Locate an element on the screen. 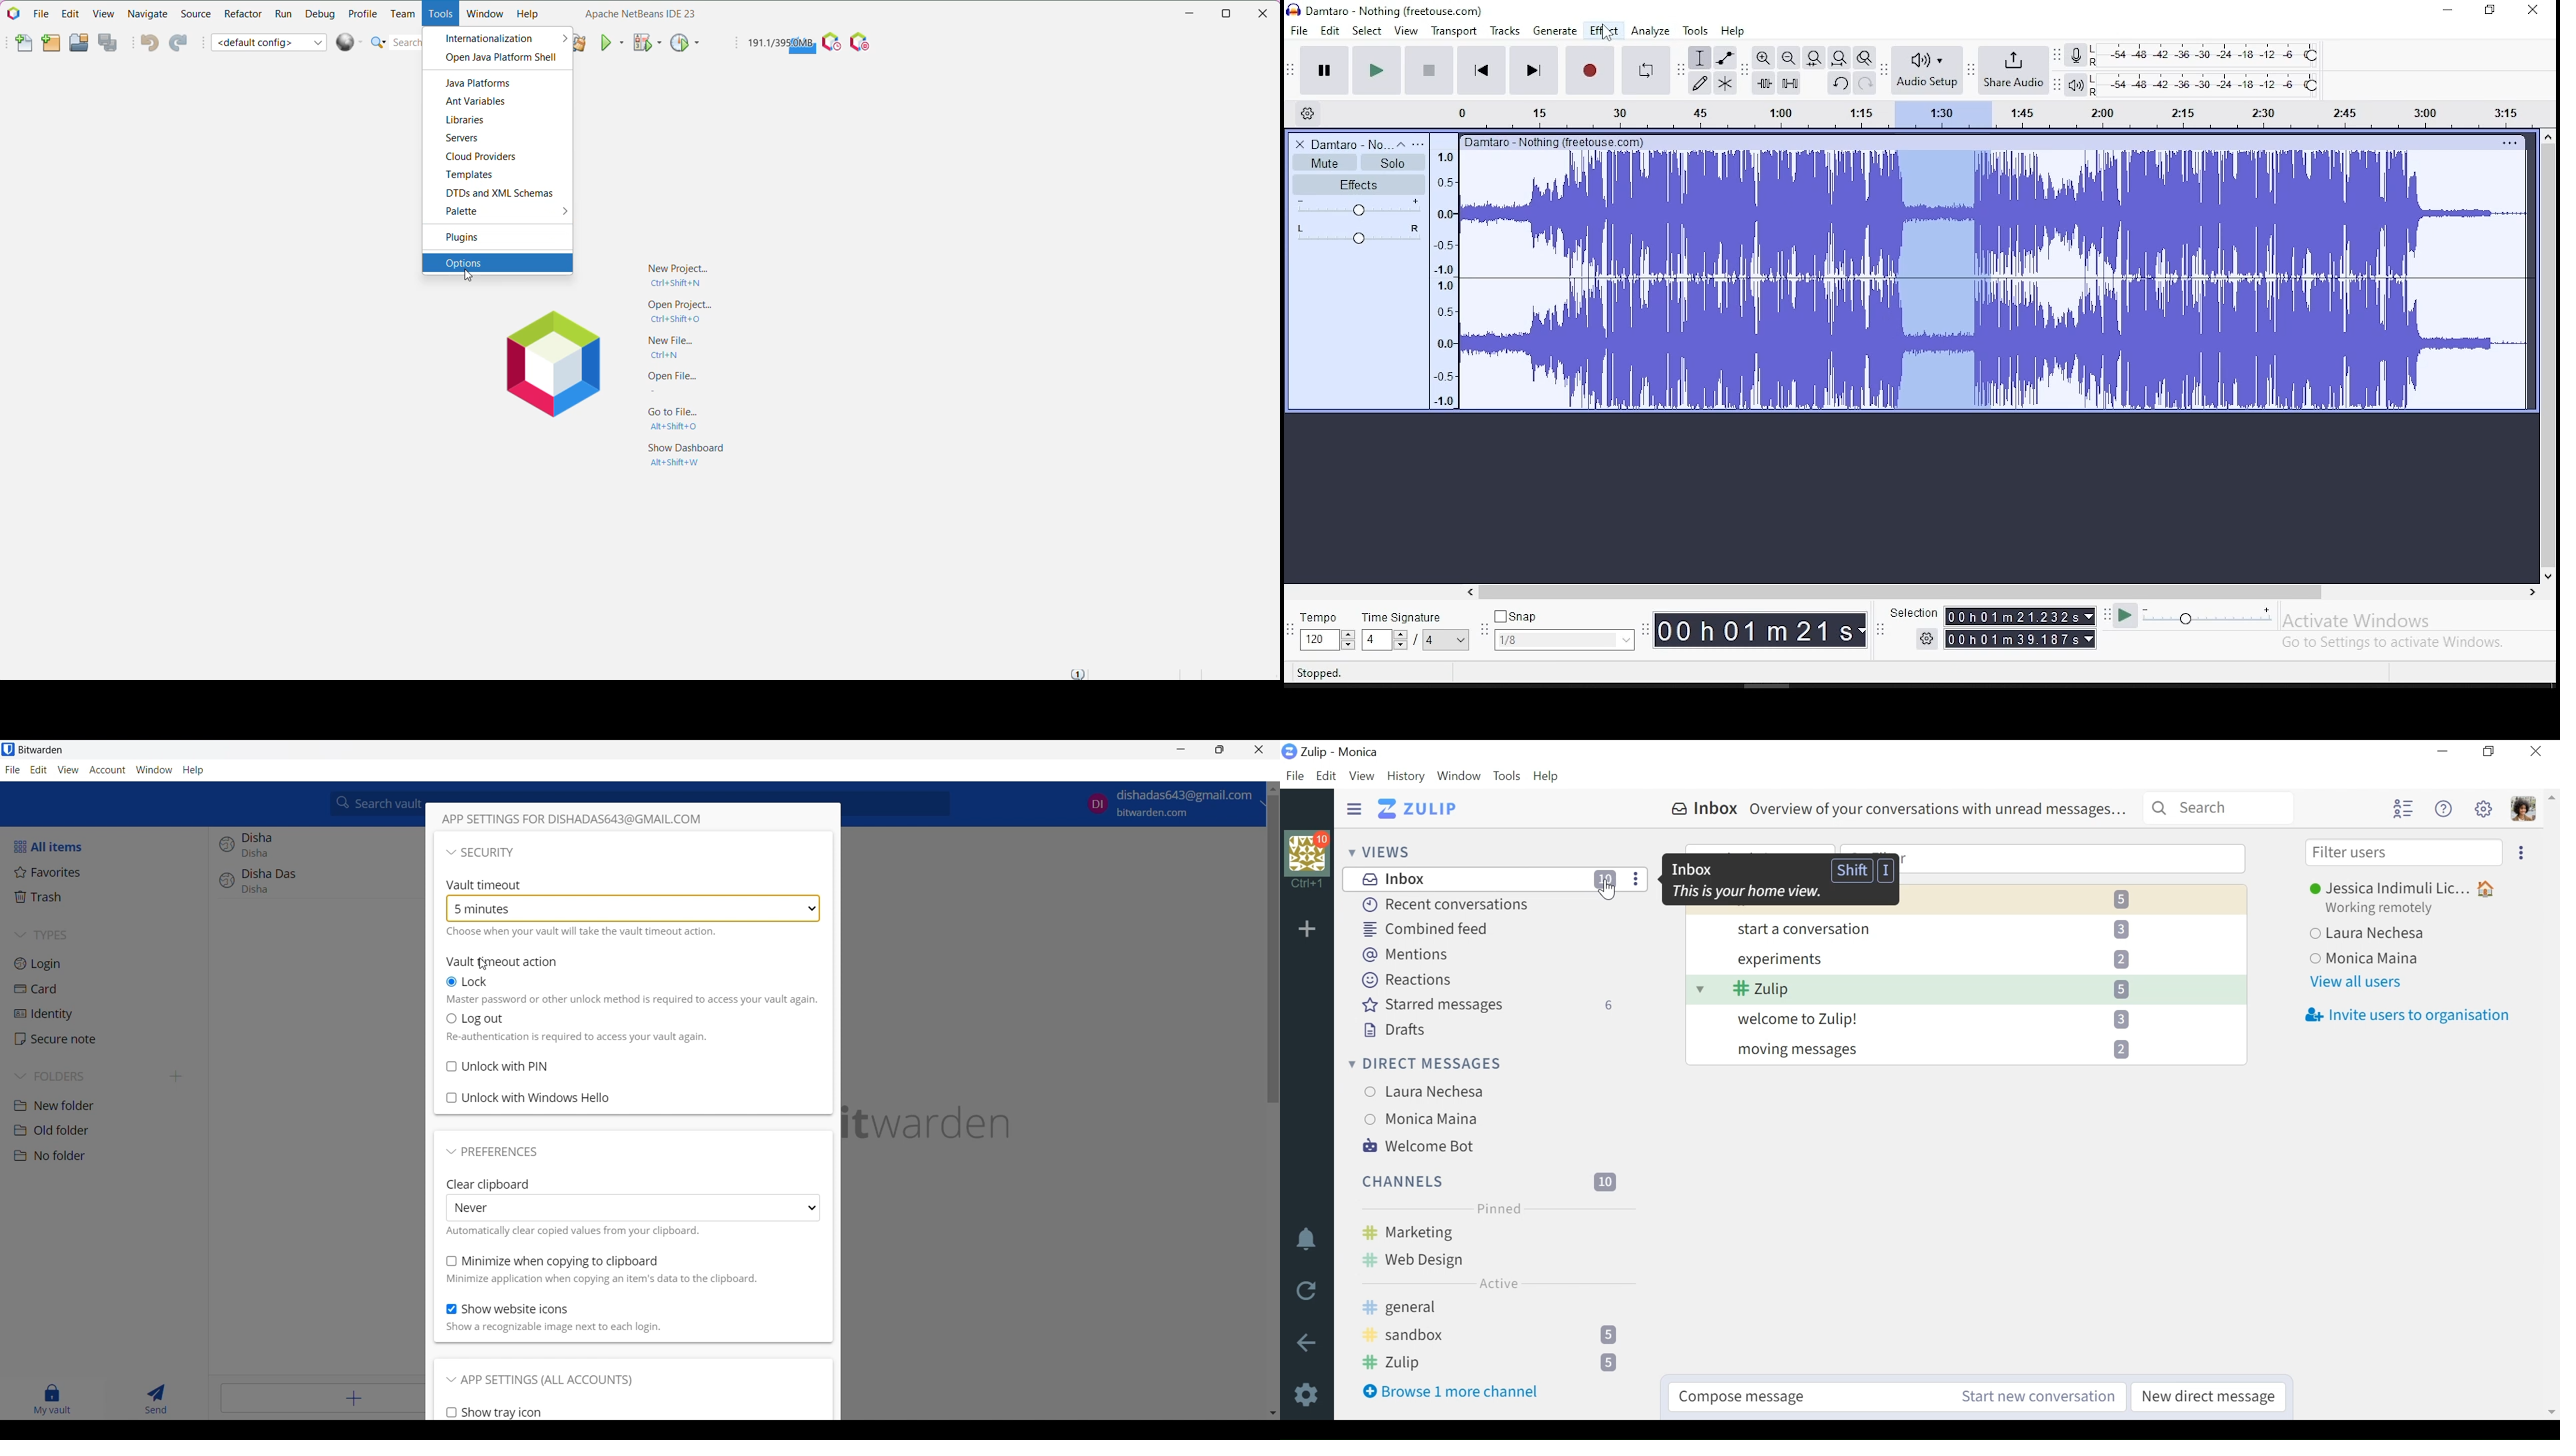 This screenshot has height=1456, width=2576. Help menu is located at coordinates (194, 771).